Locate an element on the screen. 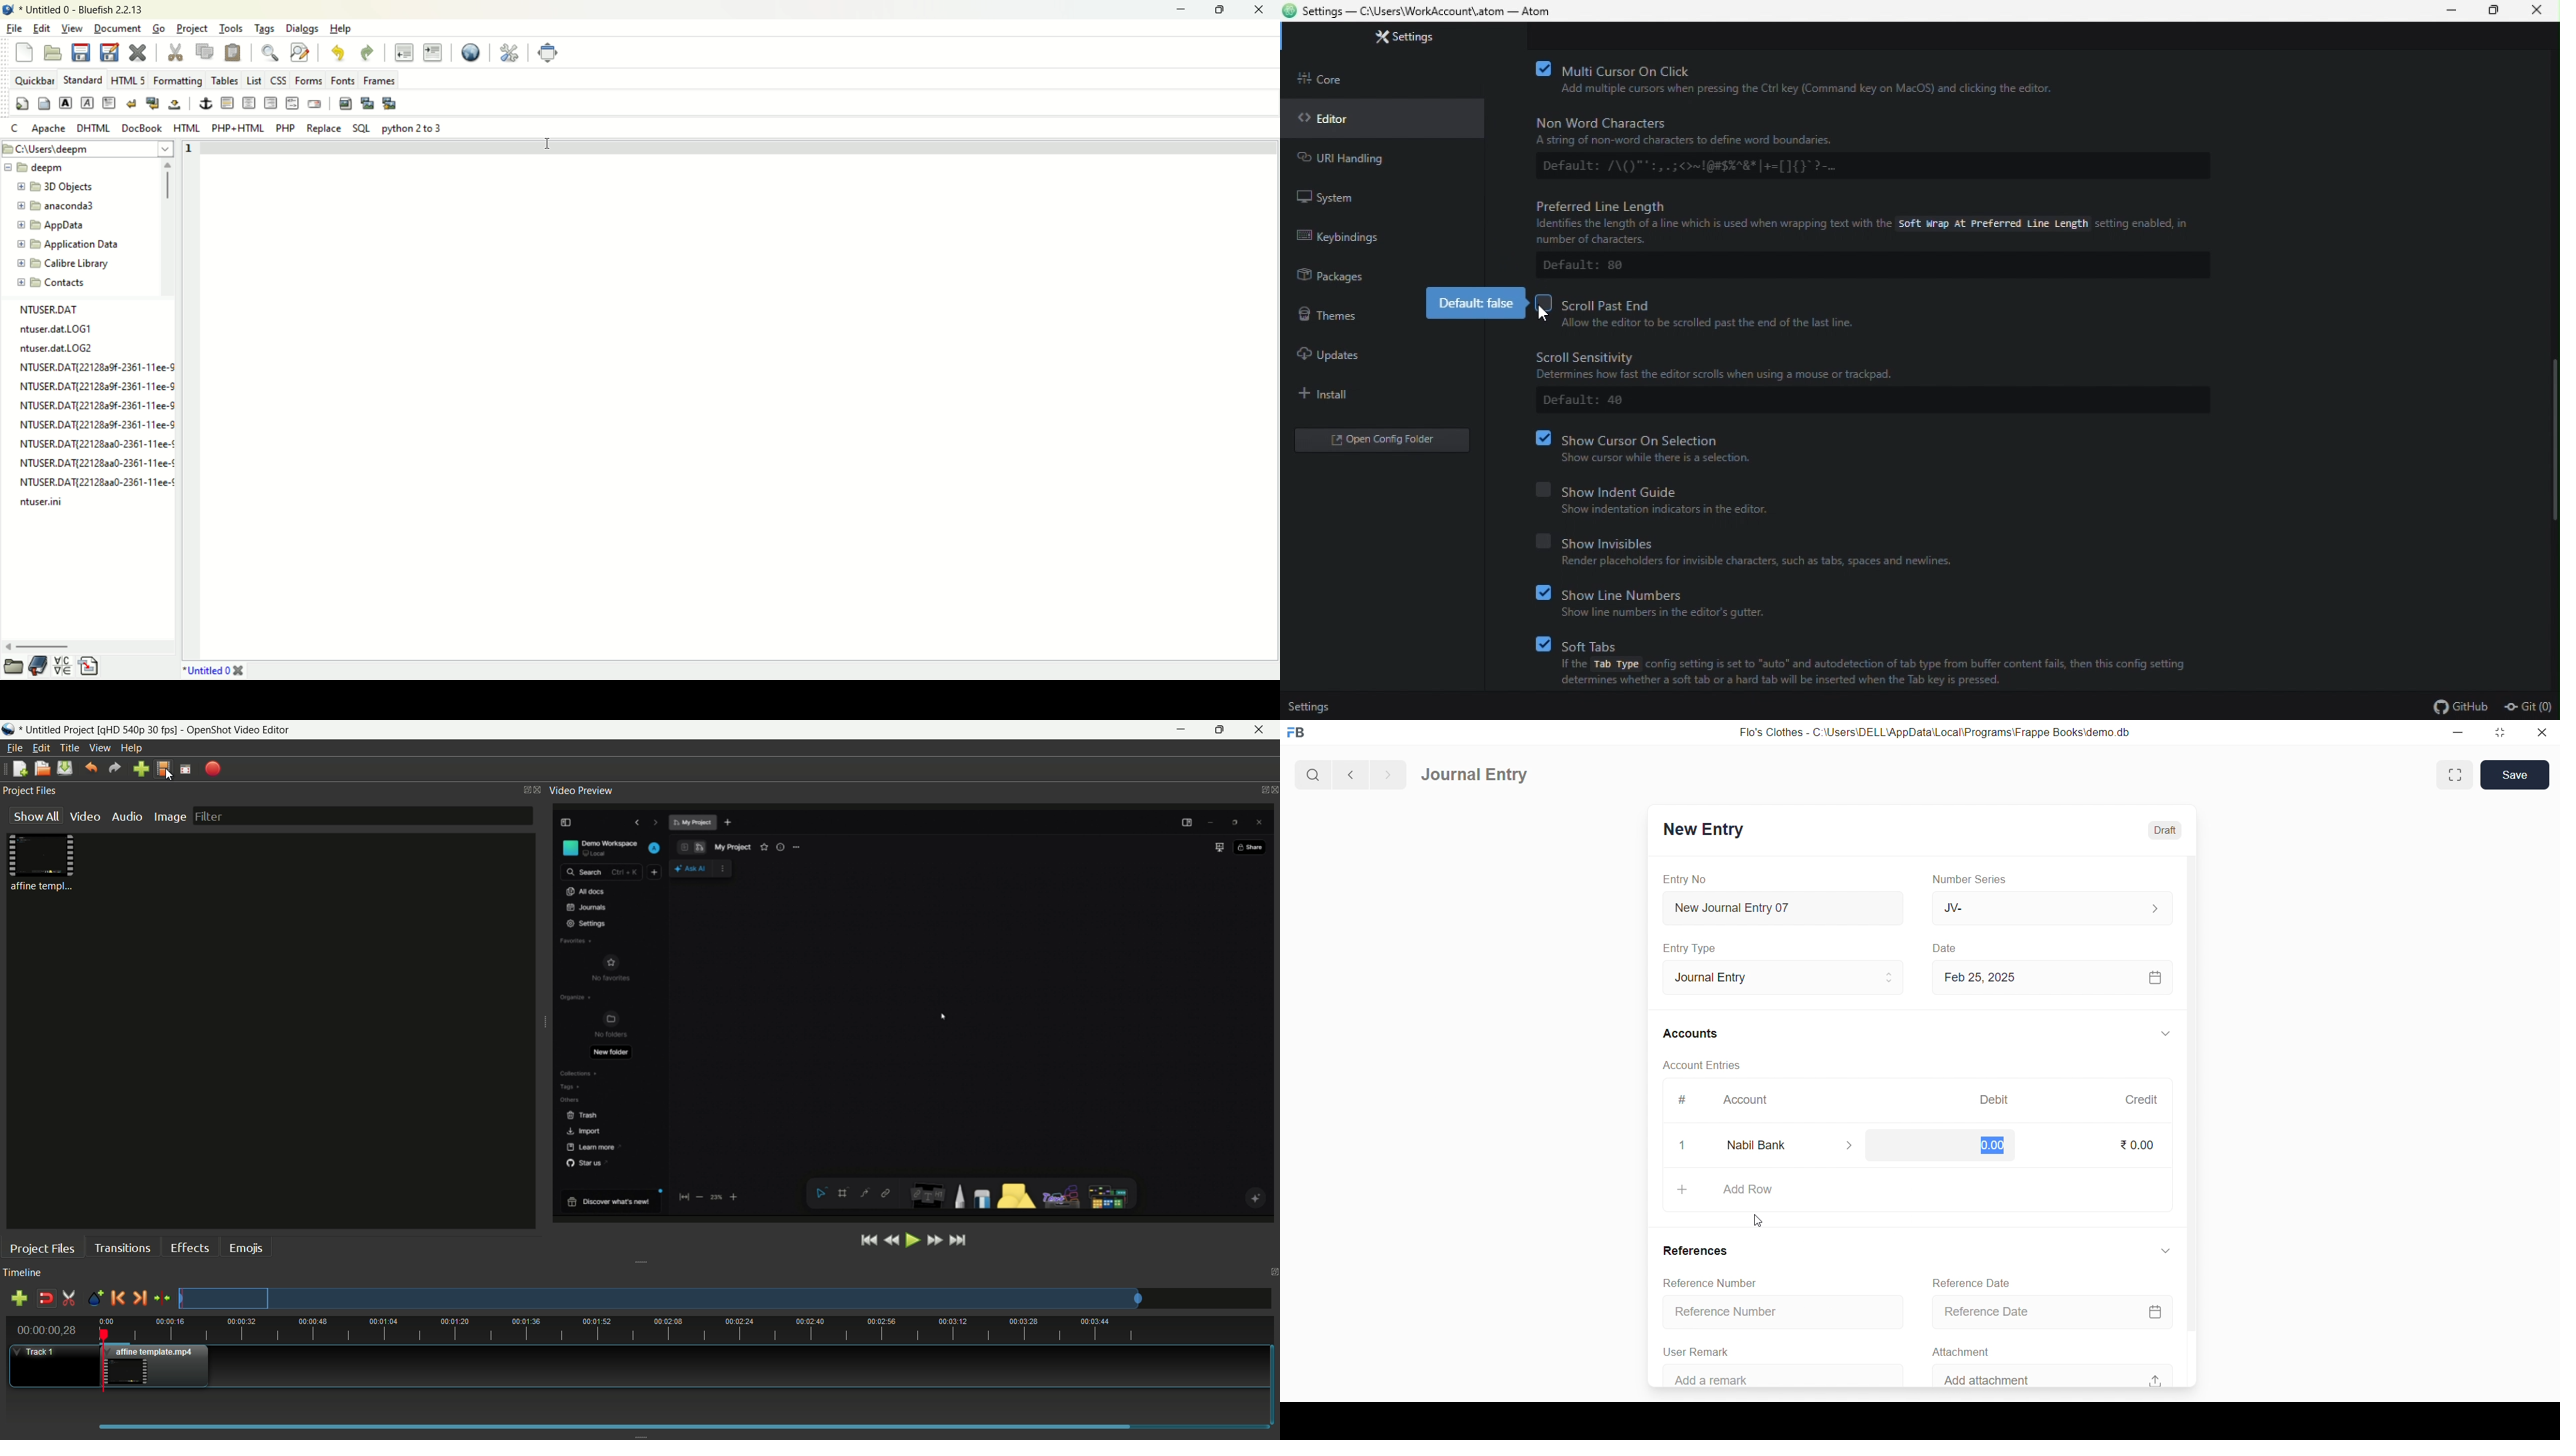 Image resolution: width=2576 pixels, height=1456 pixels. # is located at coordinates (1681, 1100).